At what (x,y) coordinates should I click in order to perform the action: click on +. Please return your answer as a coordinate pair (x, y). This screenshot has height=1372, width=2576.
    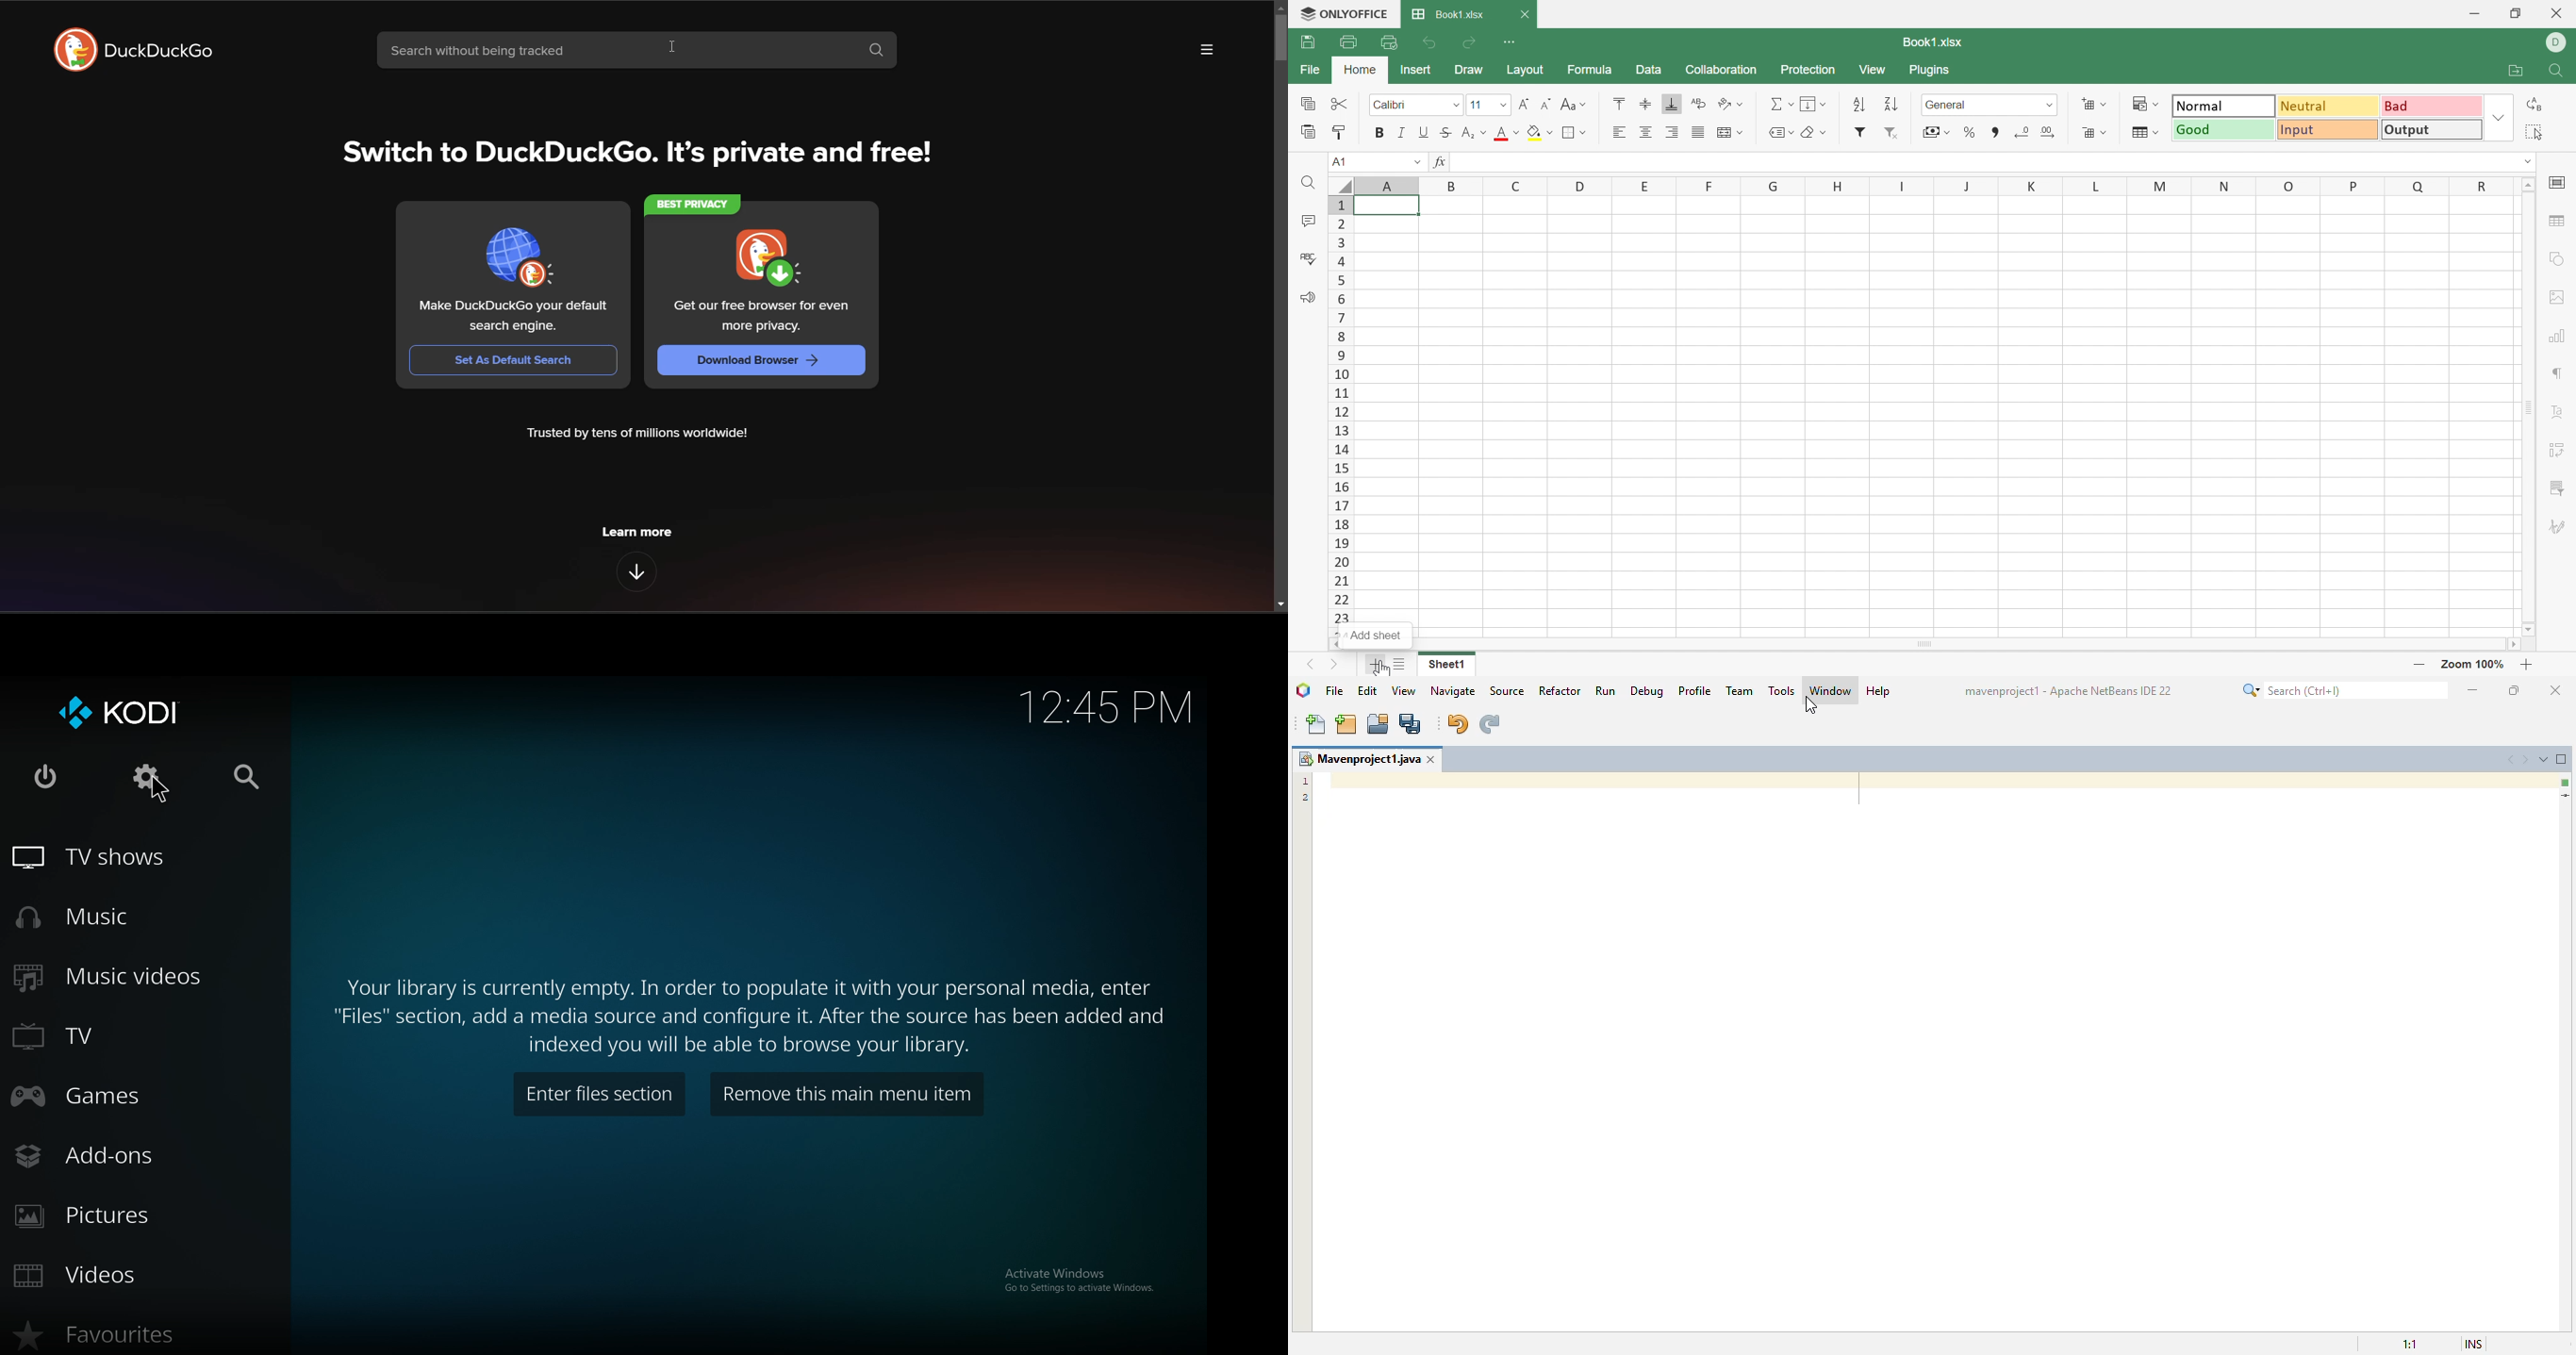
    Looking at the image, I should click on (2526, 665).